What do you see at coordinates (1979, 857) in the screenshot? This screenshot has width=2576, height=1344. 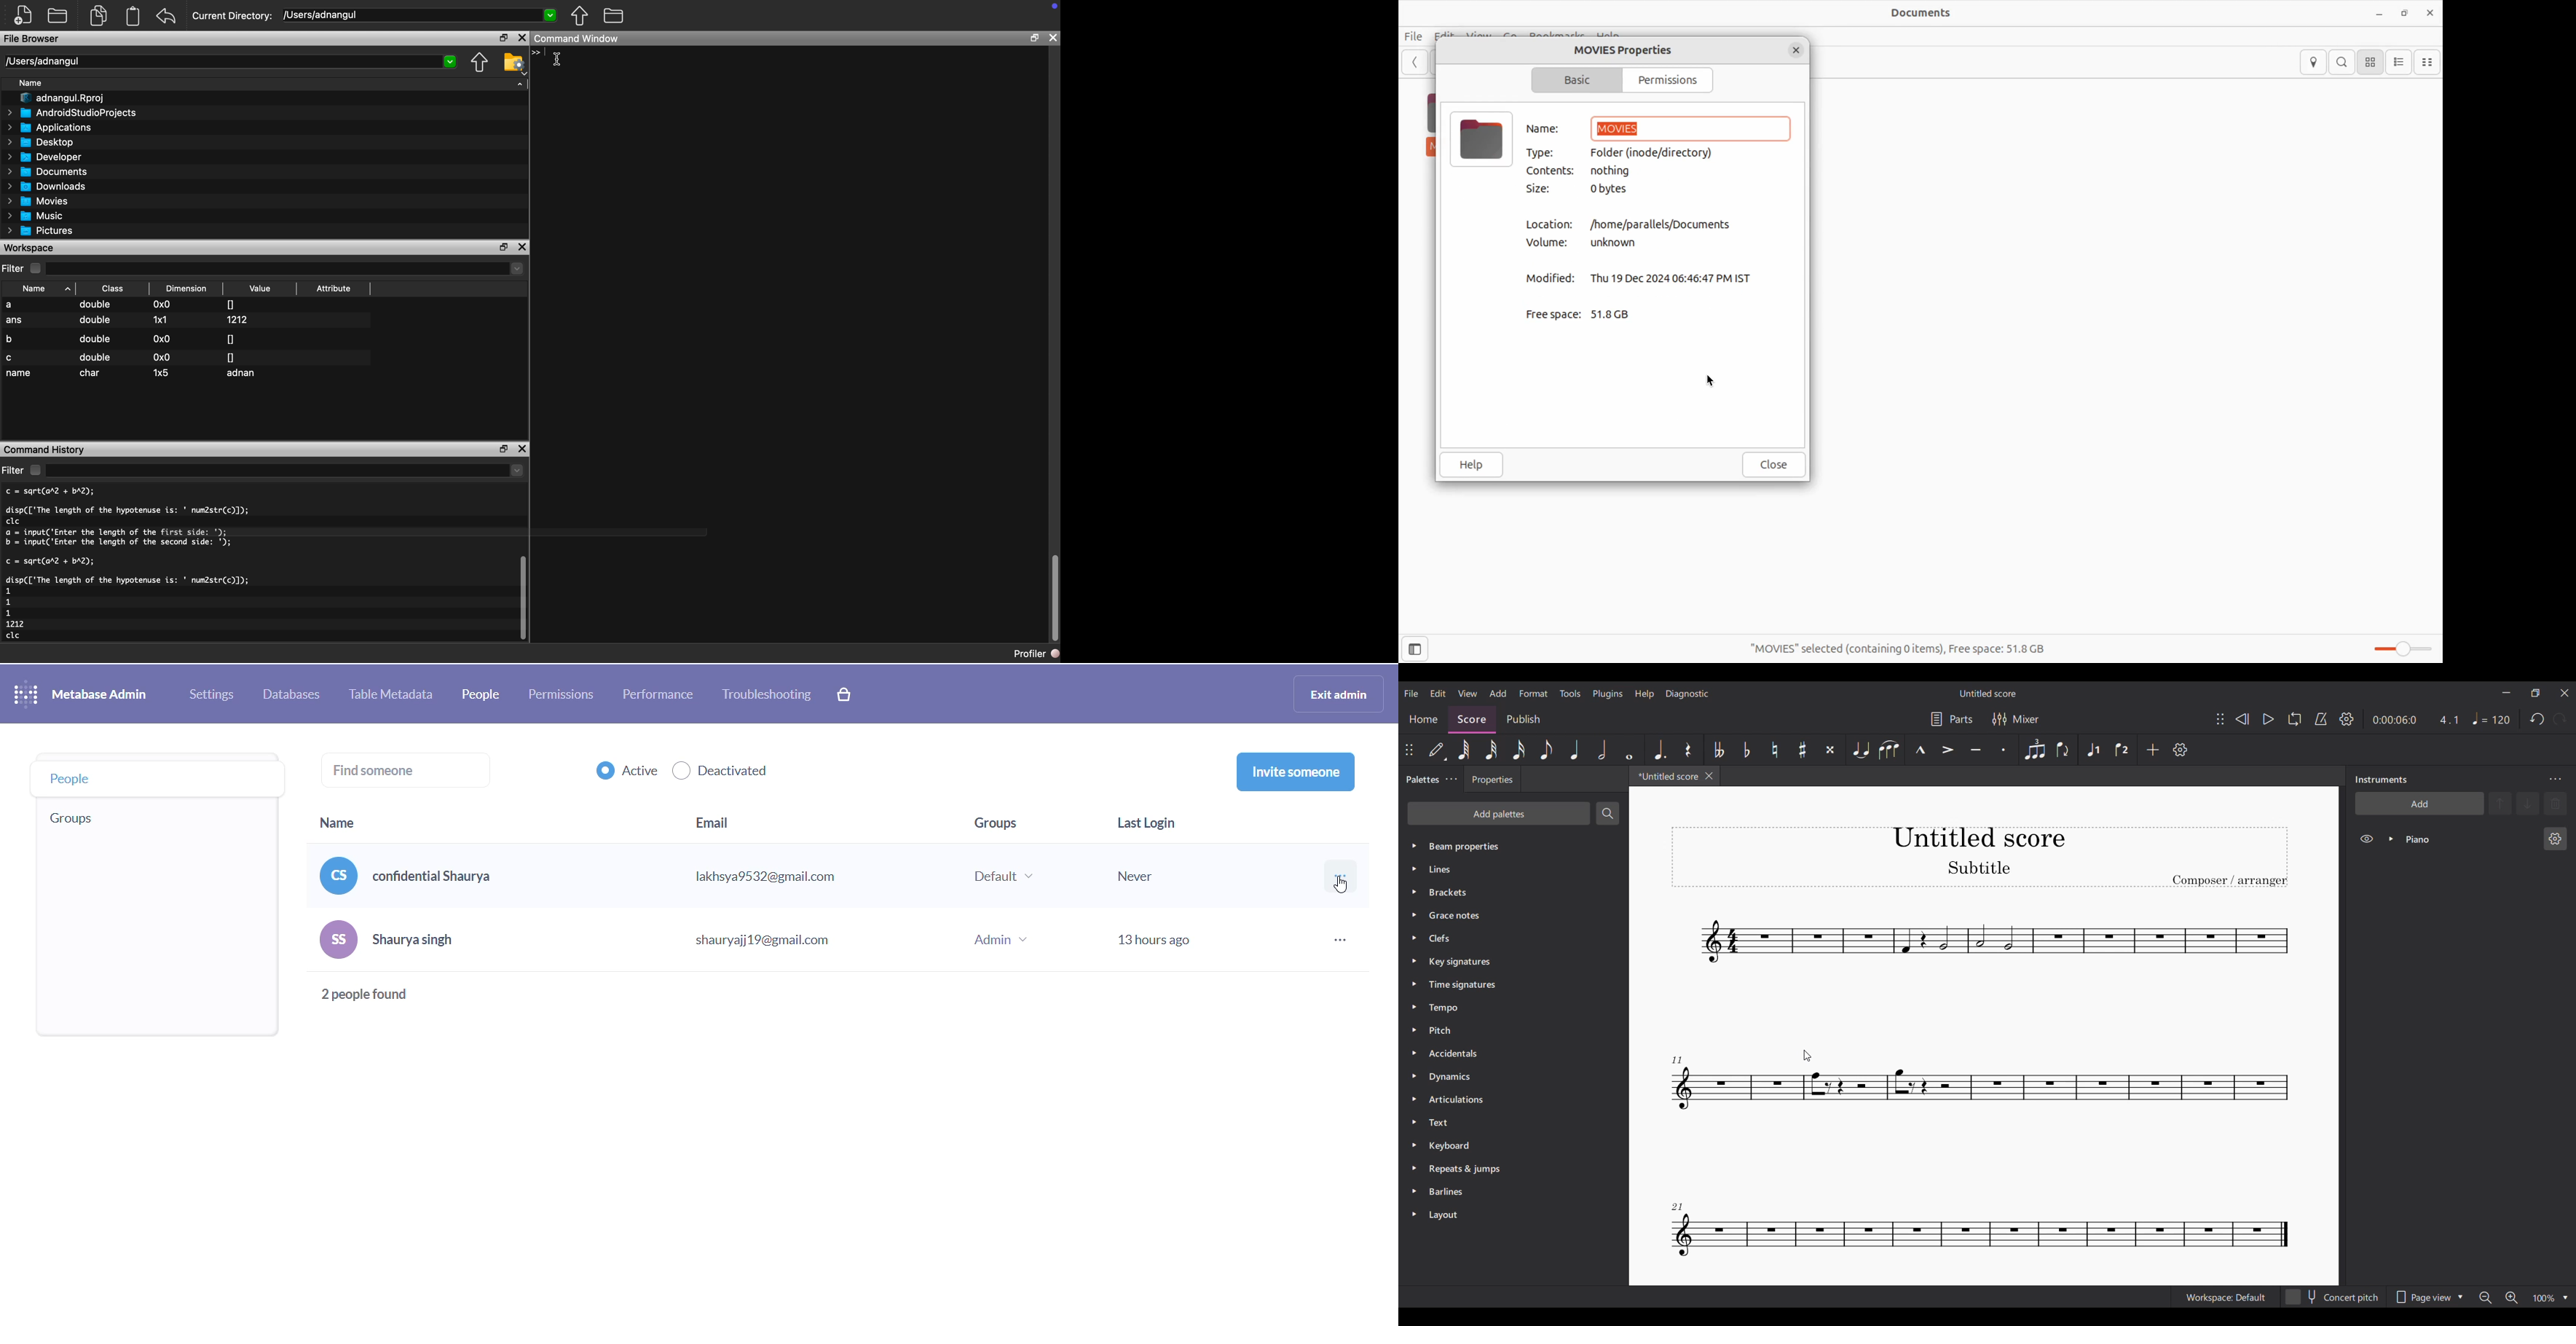 I see `Score title, sub-title and composer / arranger` at bounding box center [1979, 857].